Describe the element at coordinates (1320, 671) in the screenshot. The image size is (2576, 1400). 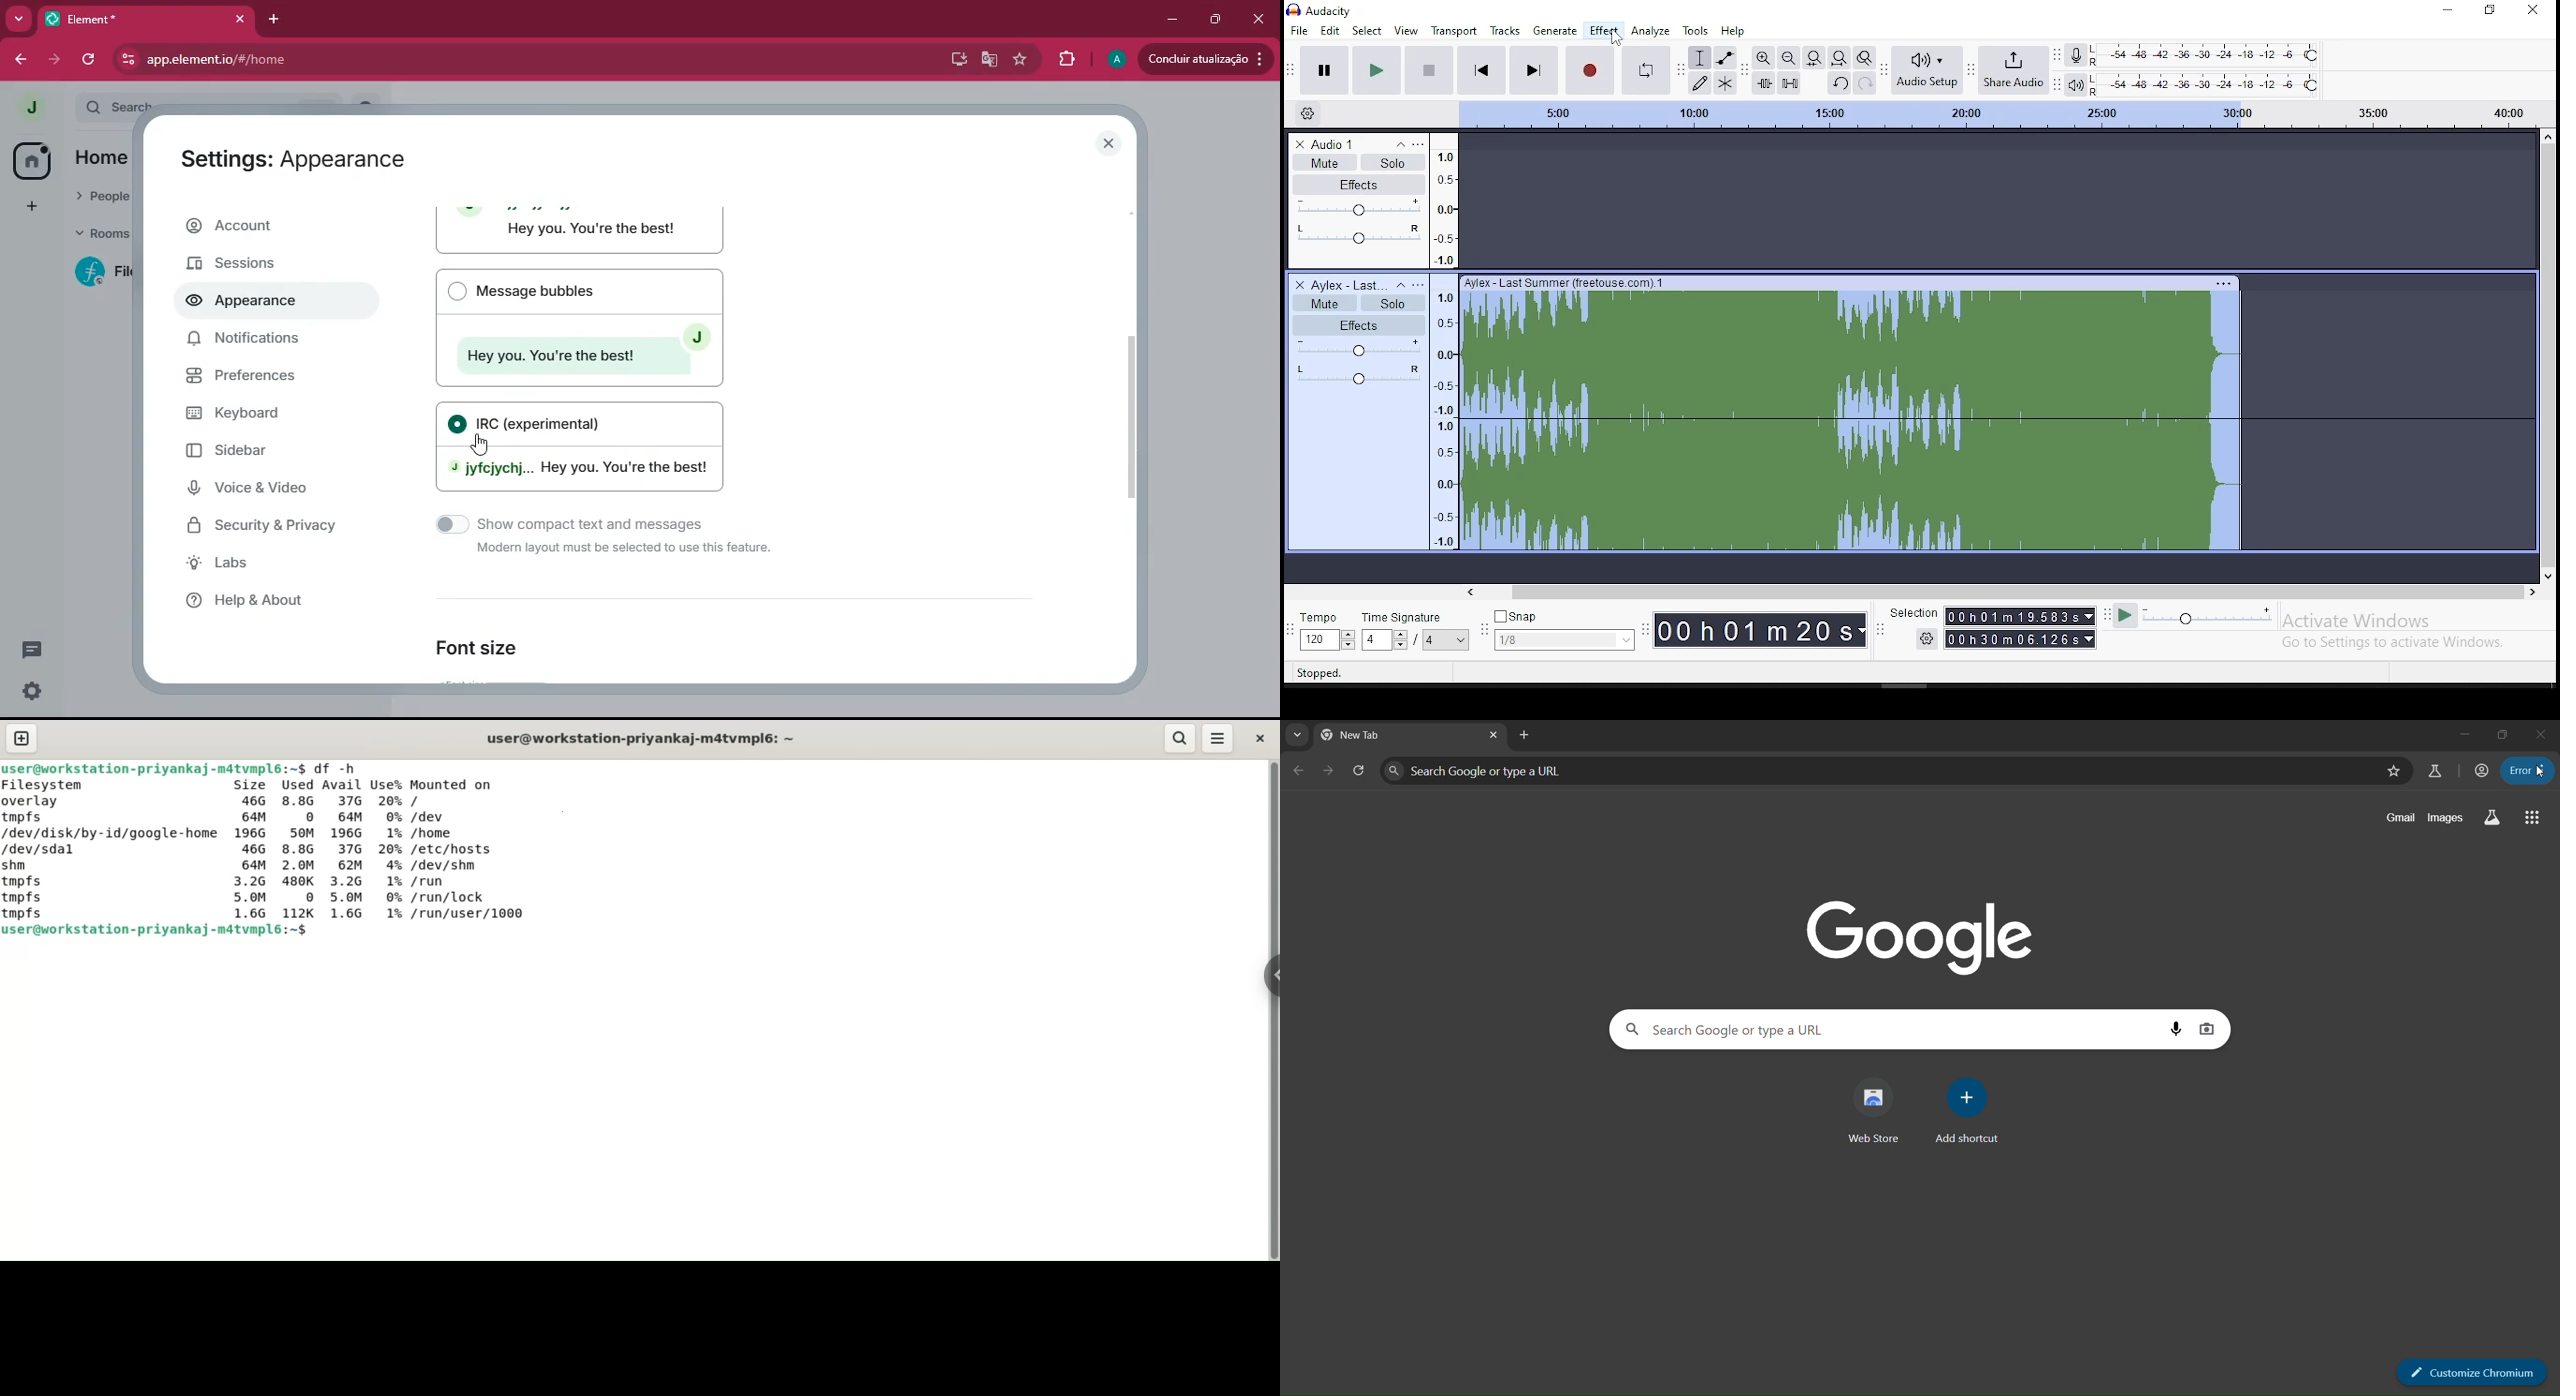
I see `stopped` at that location.